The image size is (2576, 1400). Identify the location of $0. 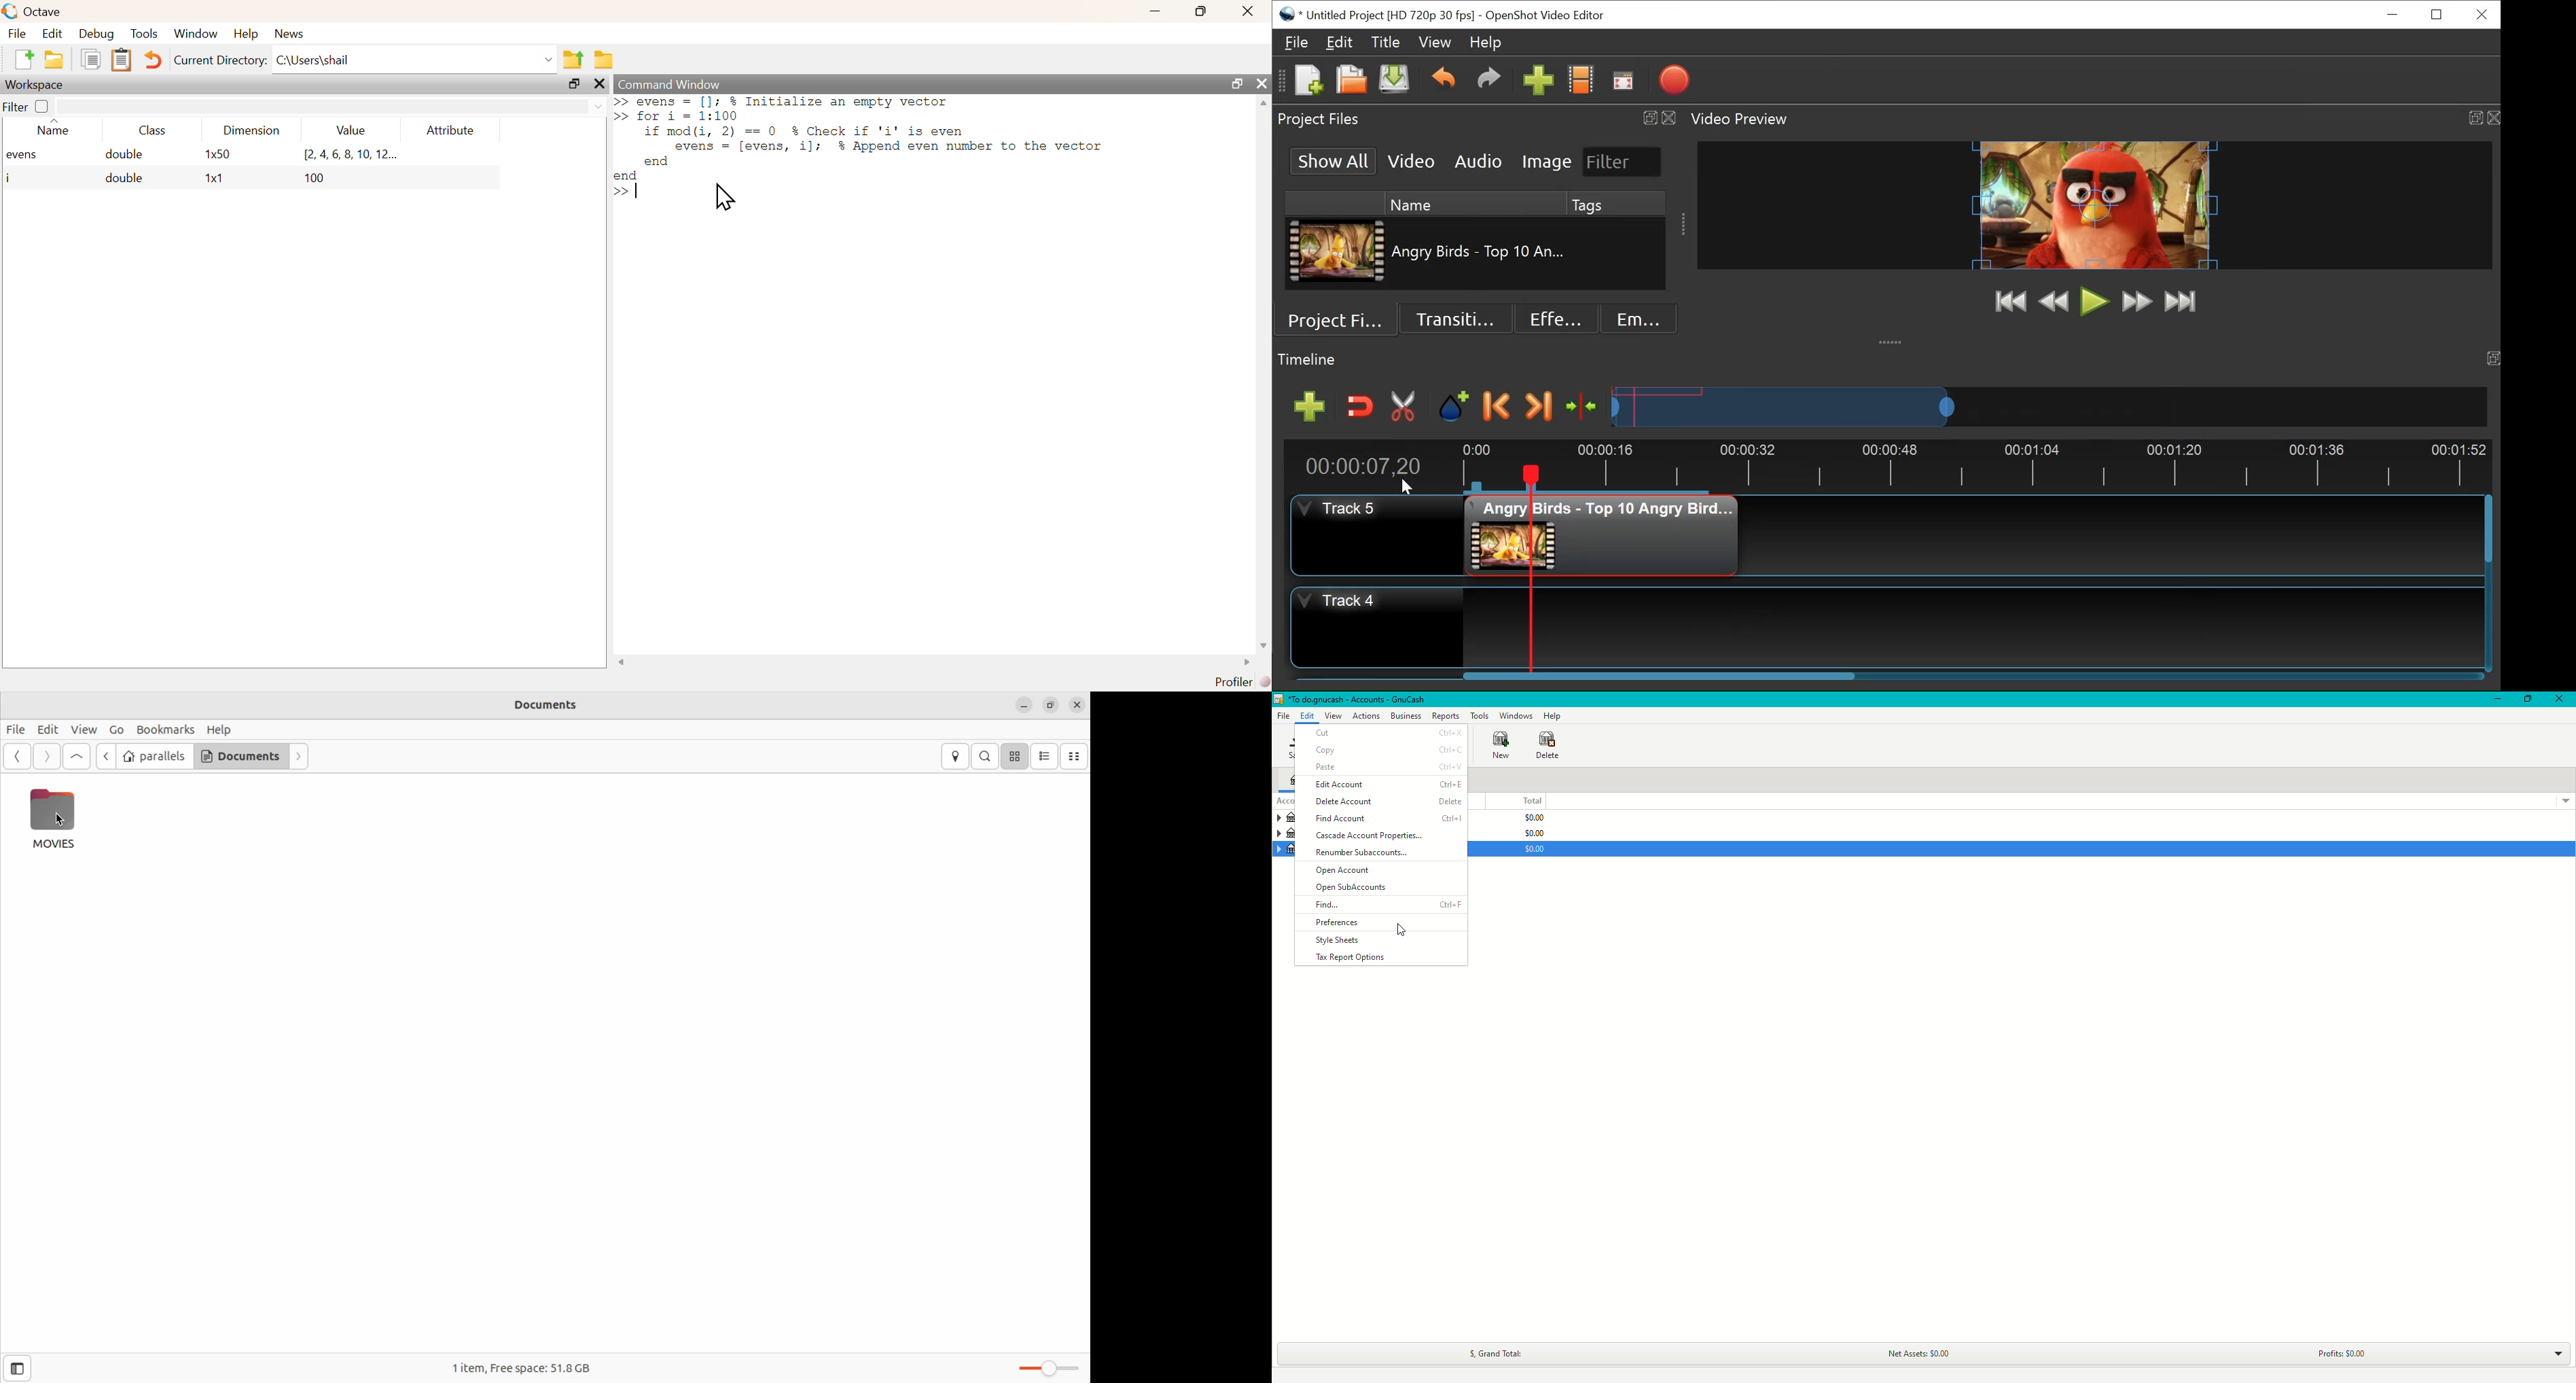
(1529, 838).